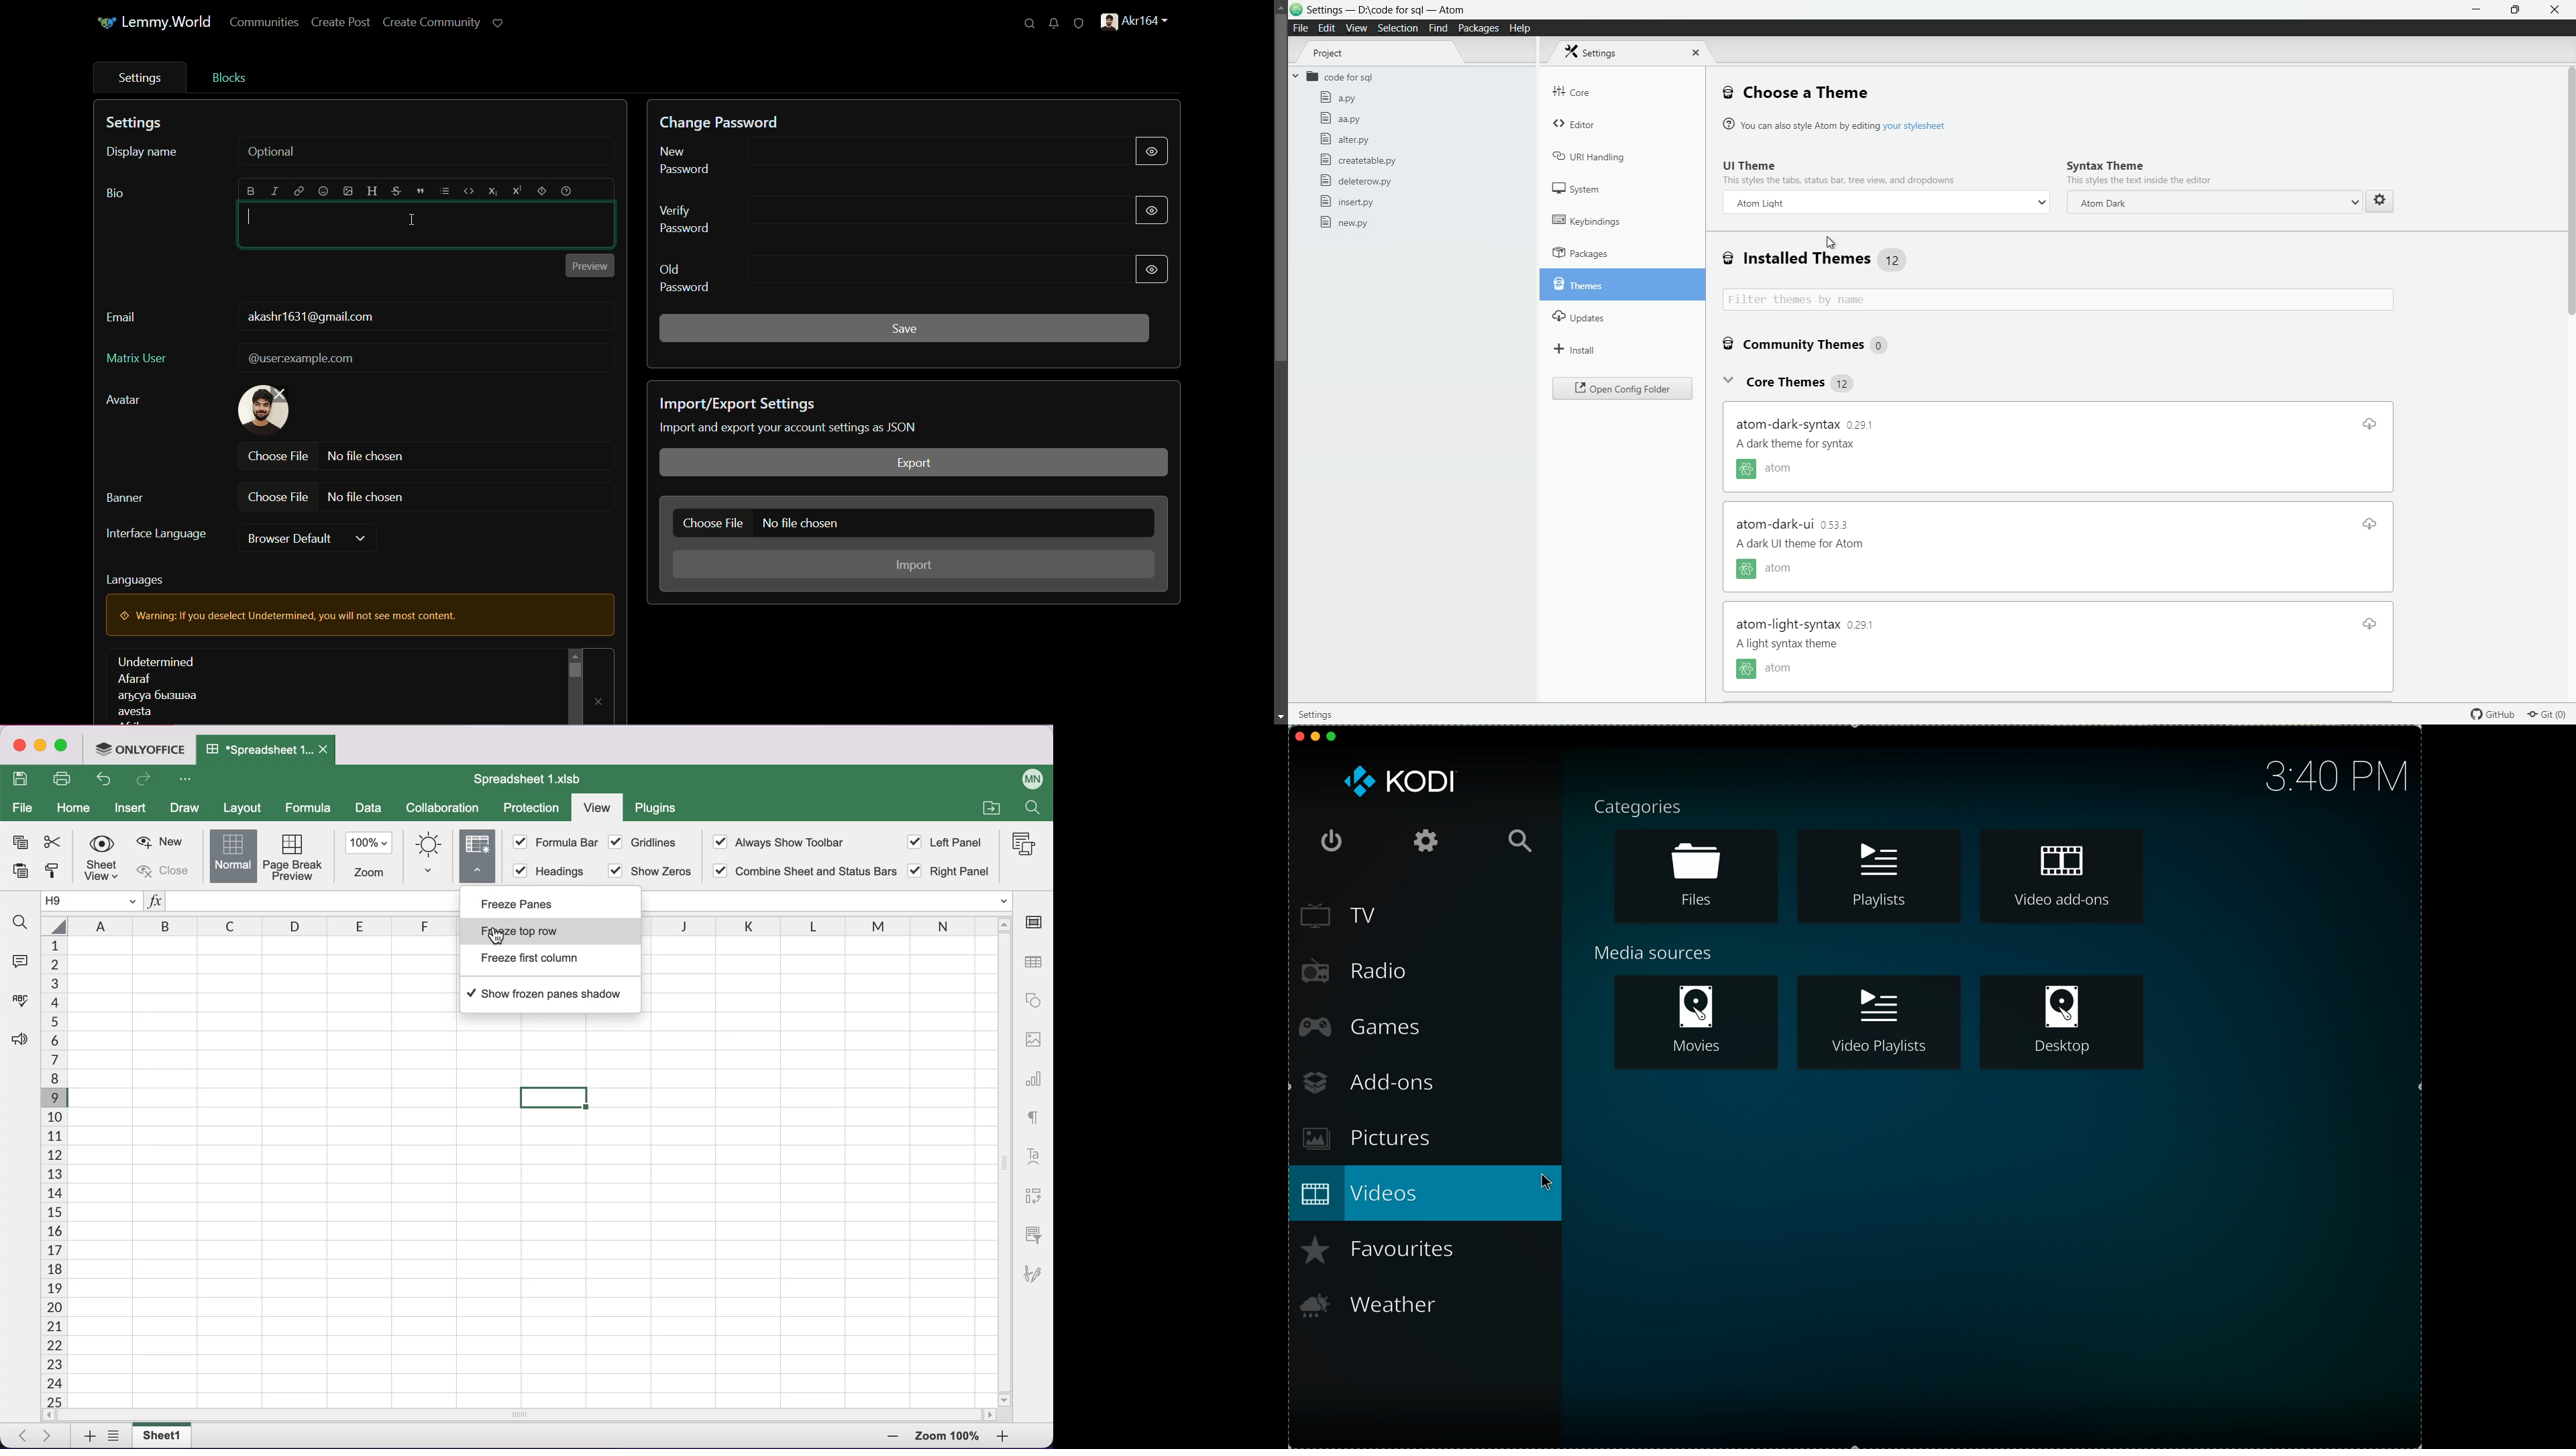 This screenshot has height=1456, width=2576. Describe the element at coordinates (1369, 1082) in the screenshot. I see `add-ons` at that location.